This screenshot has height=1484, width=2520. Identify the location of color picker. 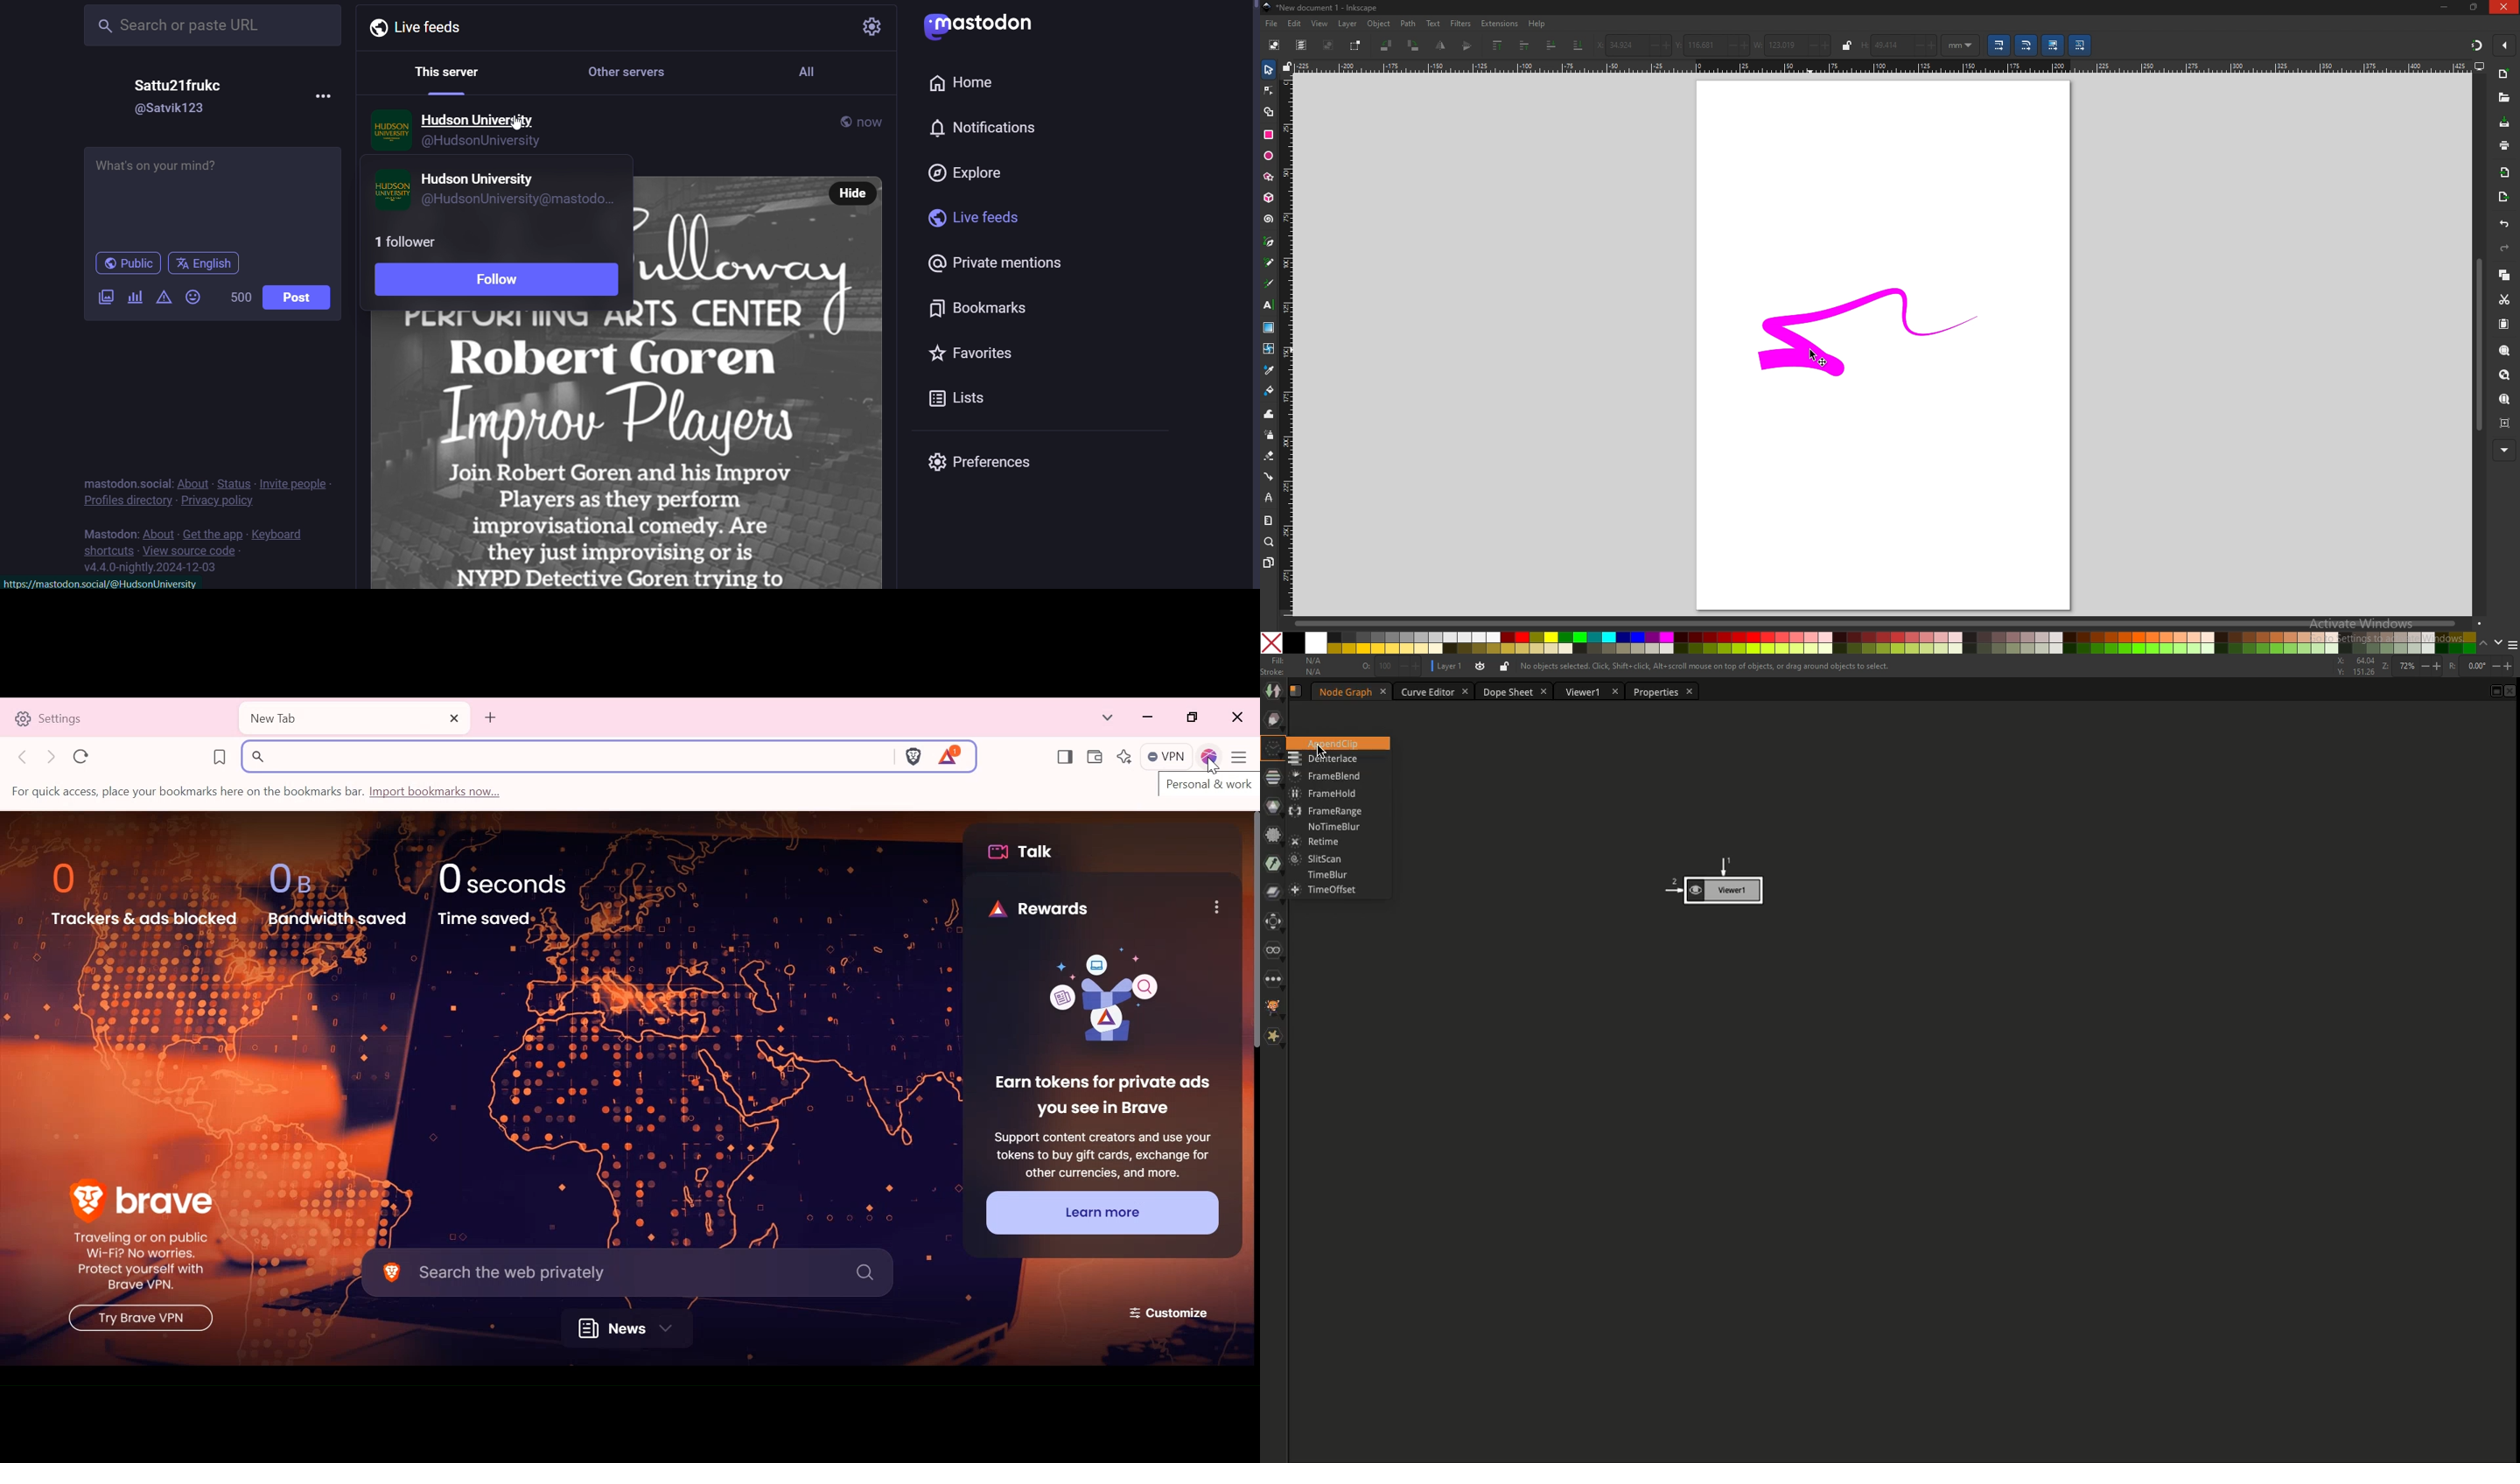
(1269, 370).